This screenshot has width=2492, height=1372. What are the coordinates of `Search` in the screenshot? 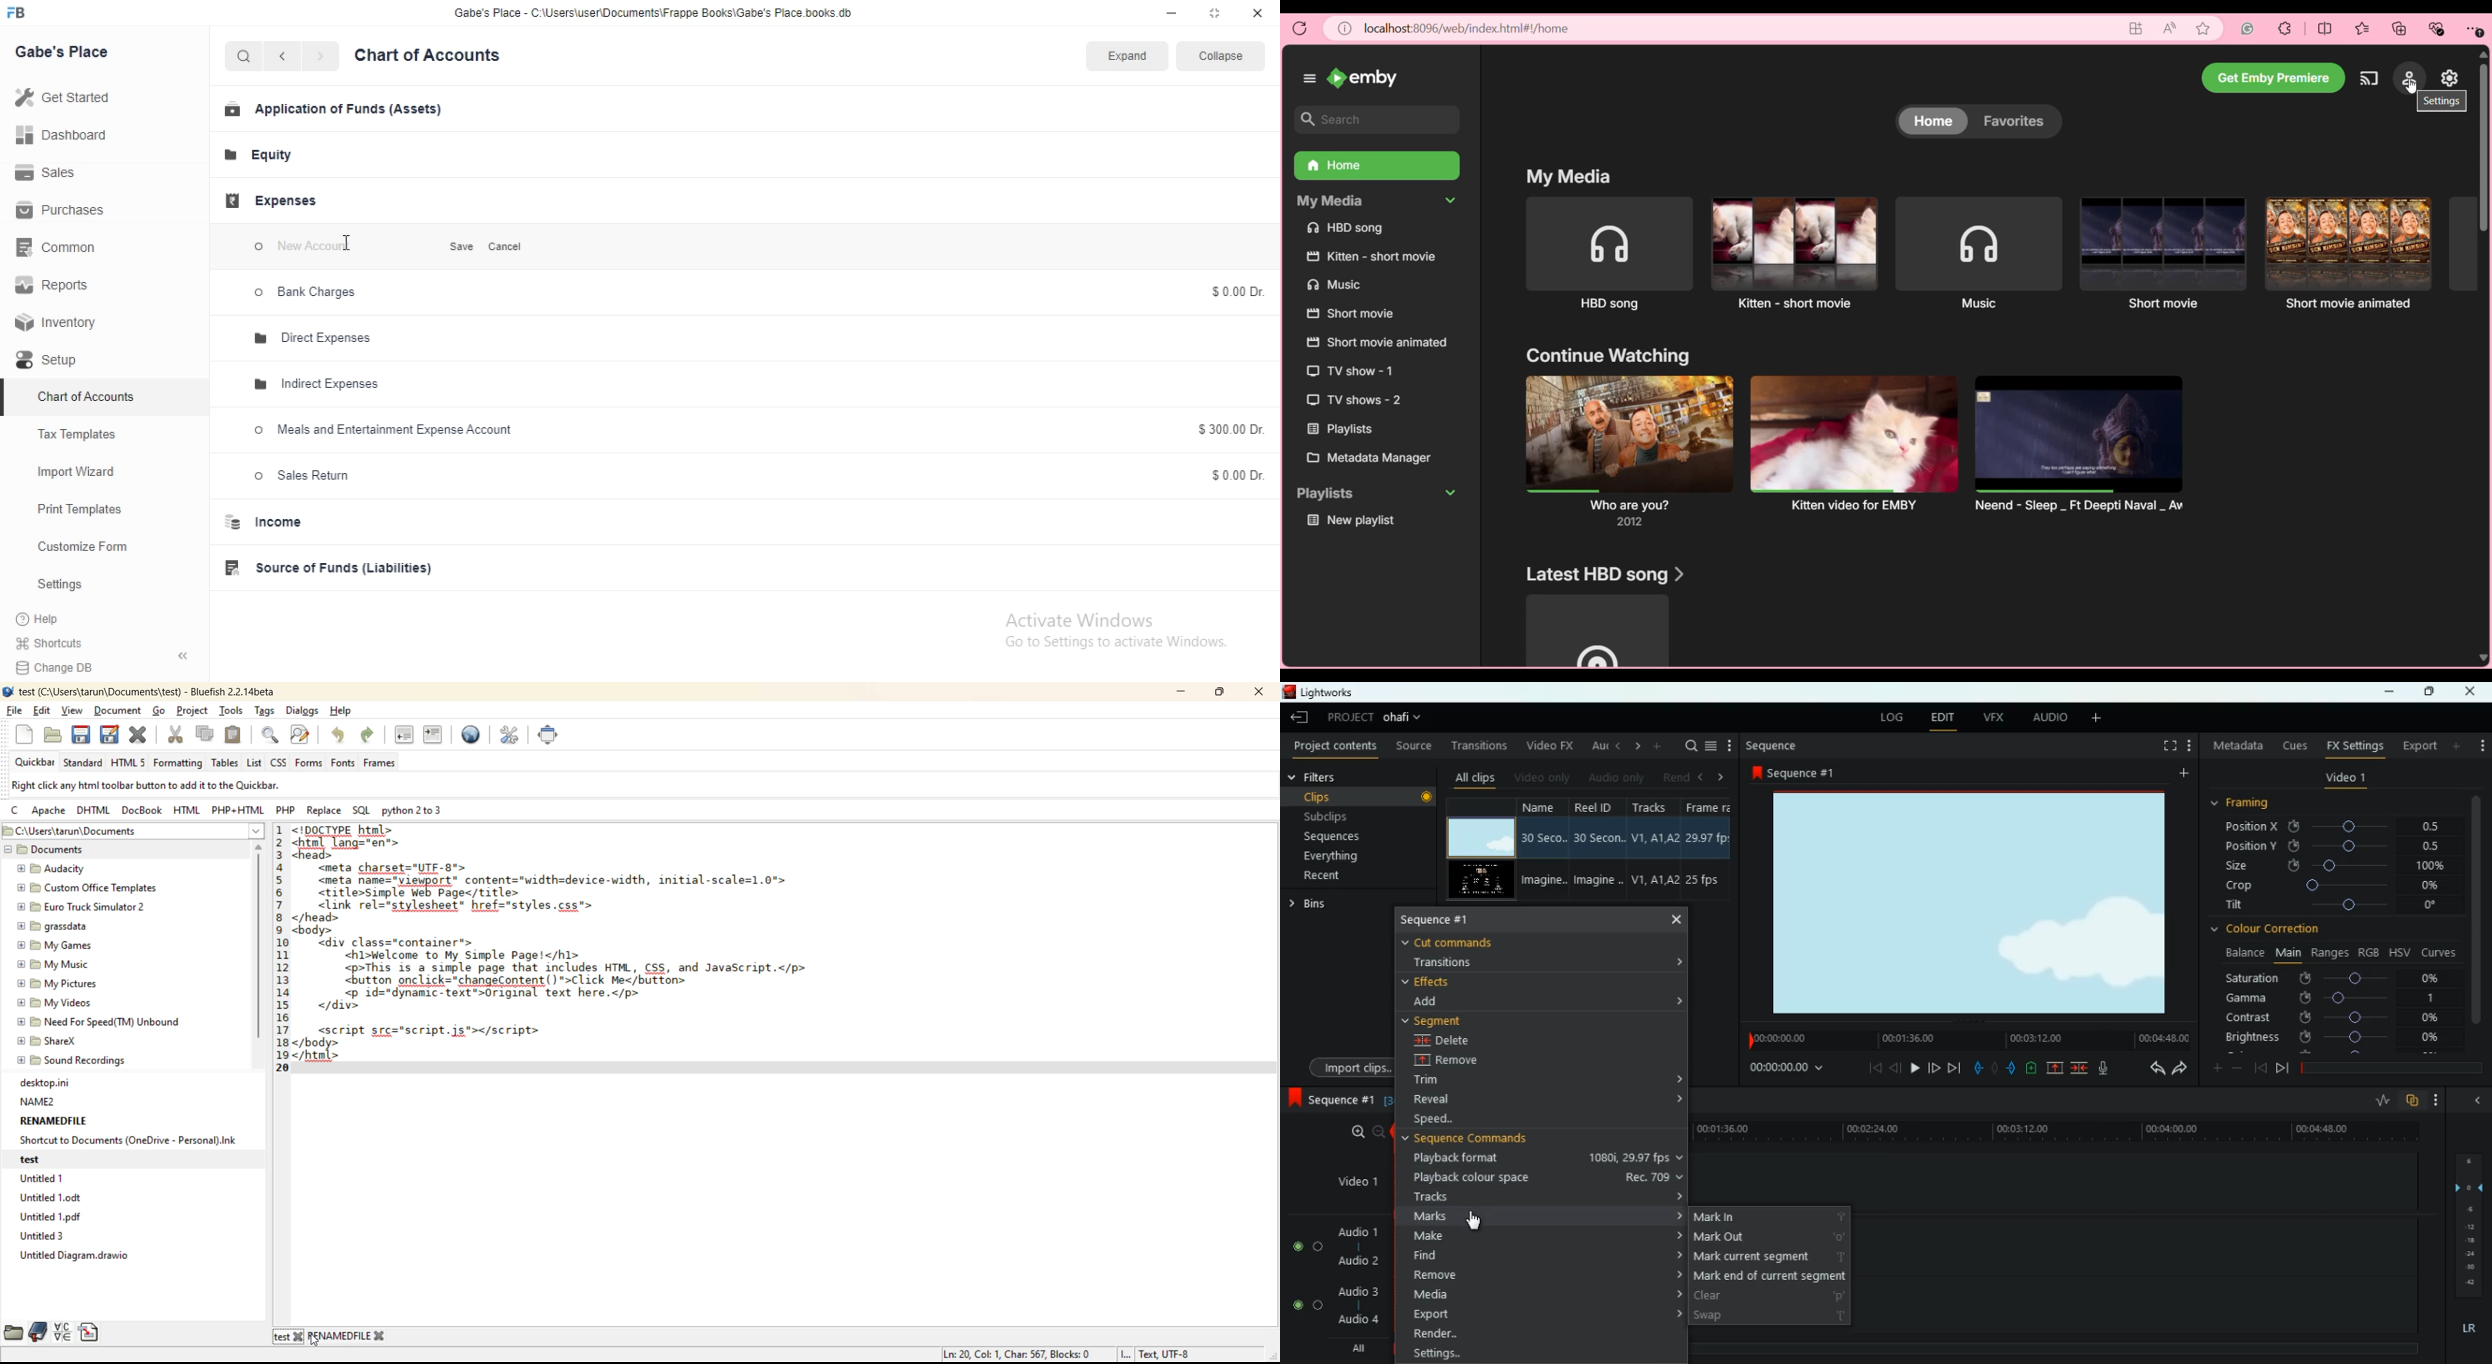 It's located at (246, 57).